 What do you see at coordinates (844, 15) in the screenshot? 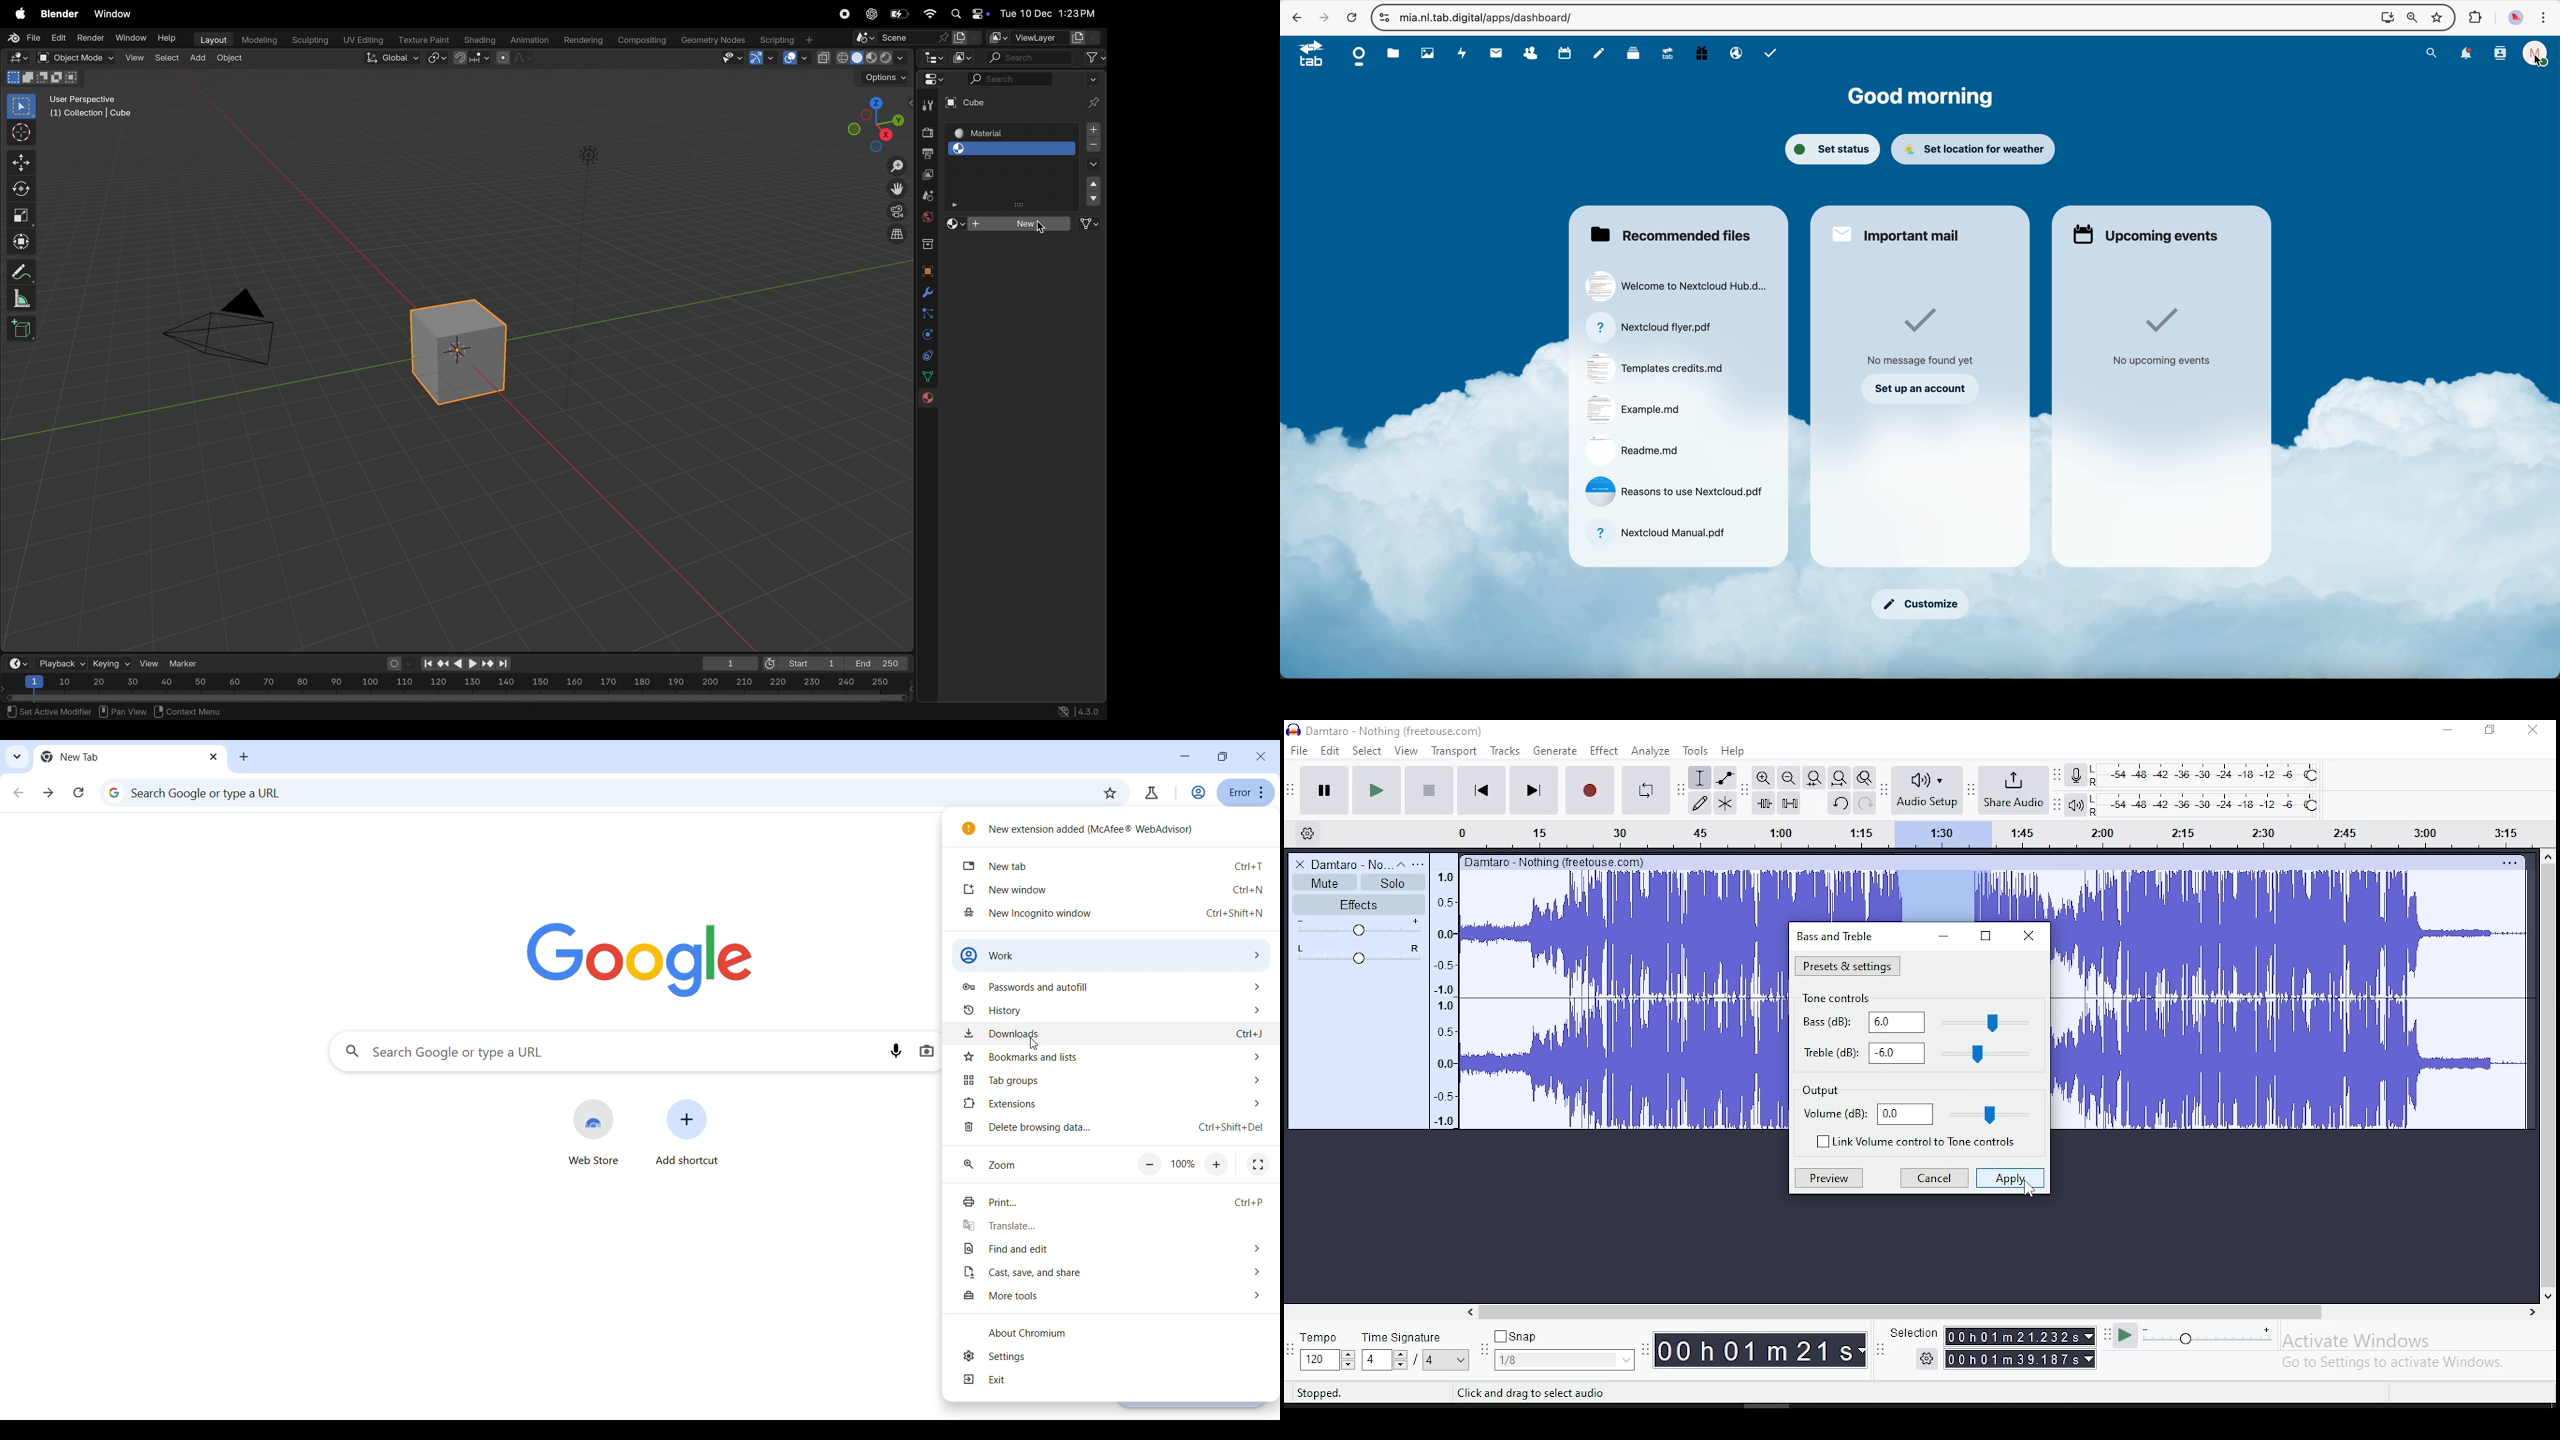
I see `record` at bounding box center [844, 15].